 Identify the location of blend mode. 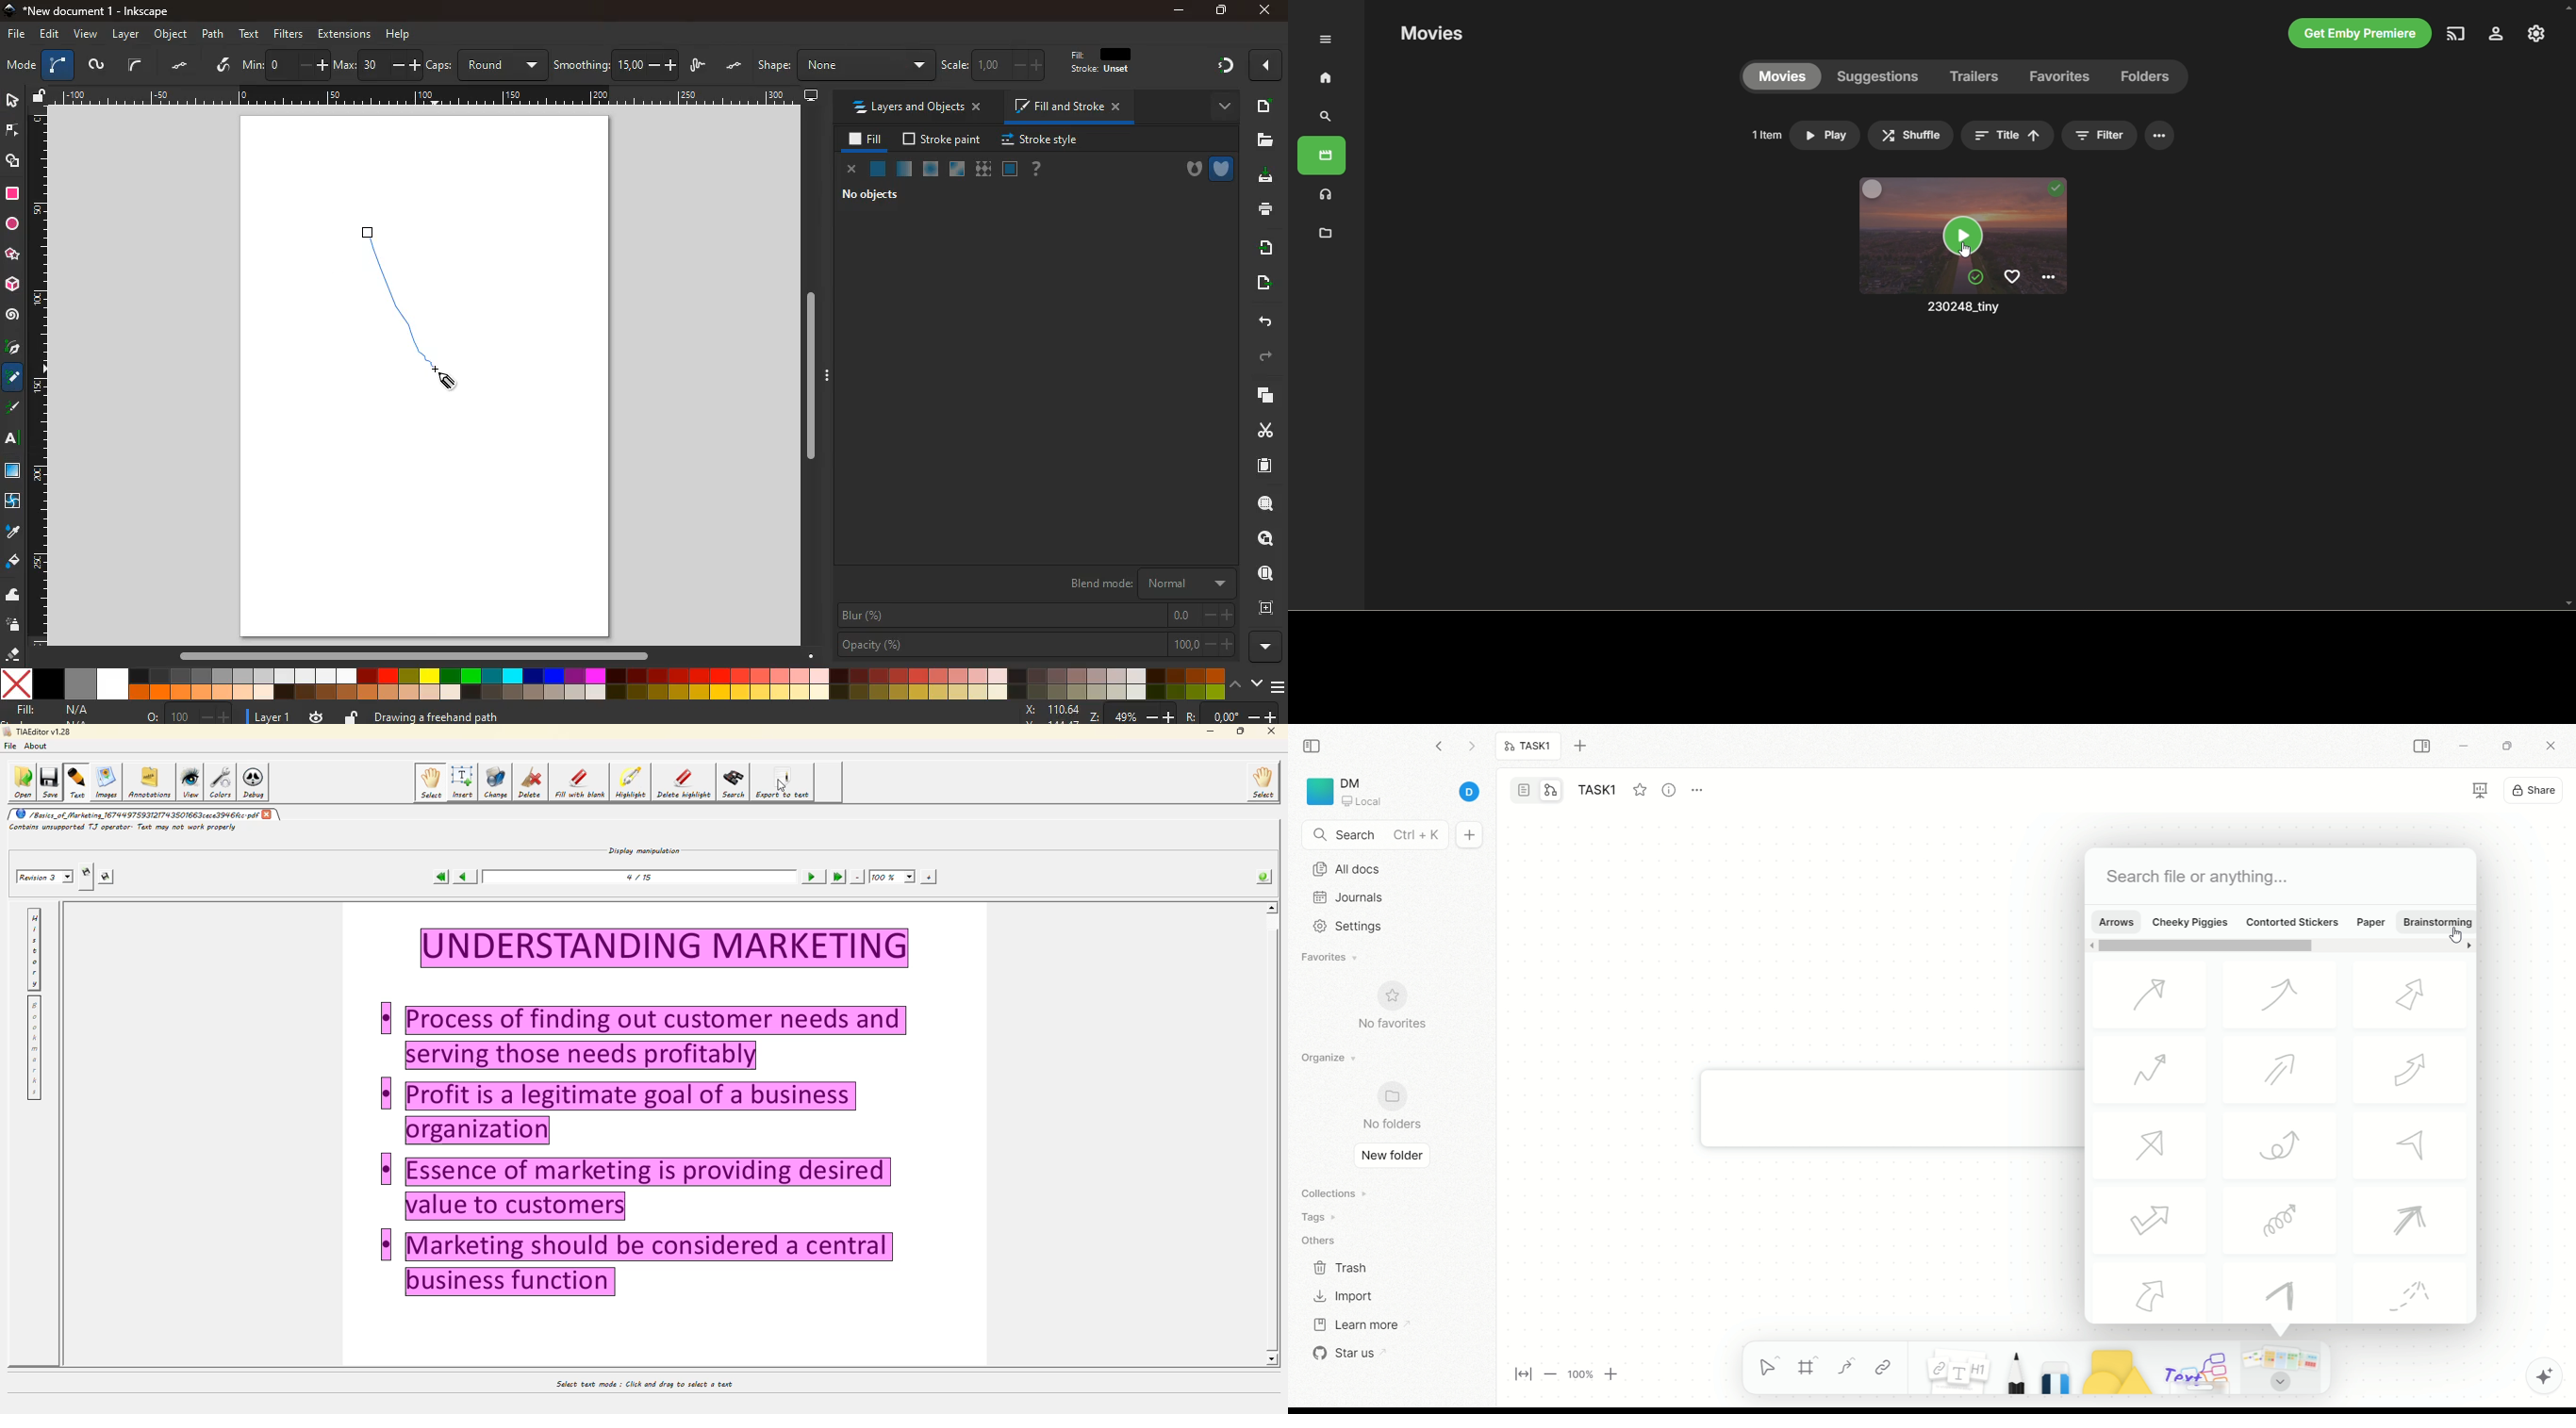
(1148, 581).